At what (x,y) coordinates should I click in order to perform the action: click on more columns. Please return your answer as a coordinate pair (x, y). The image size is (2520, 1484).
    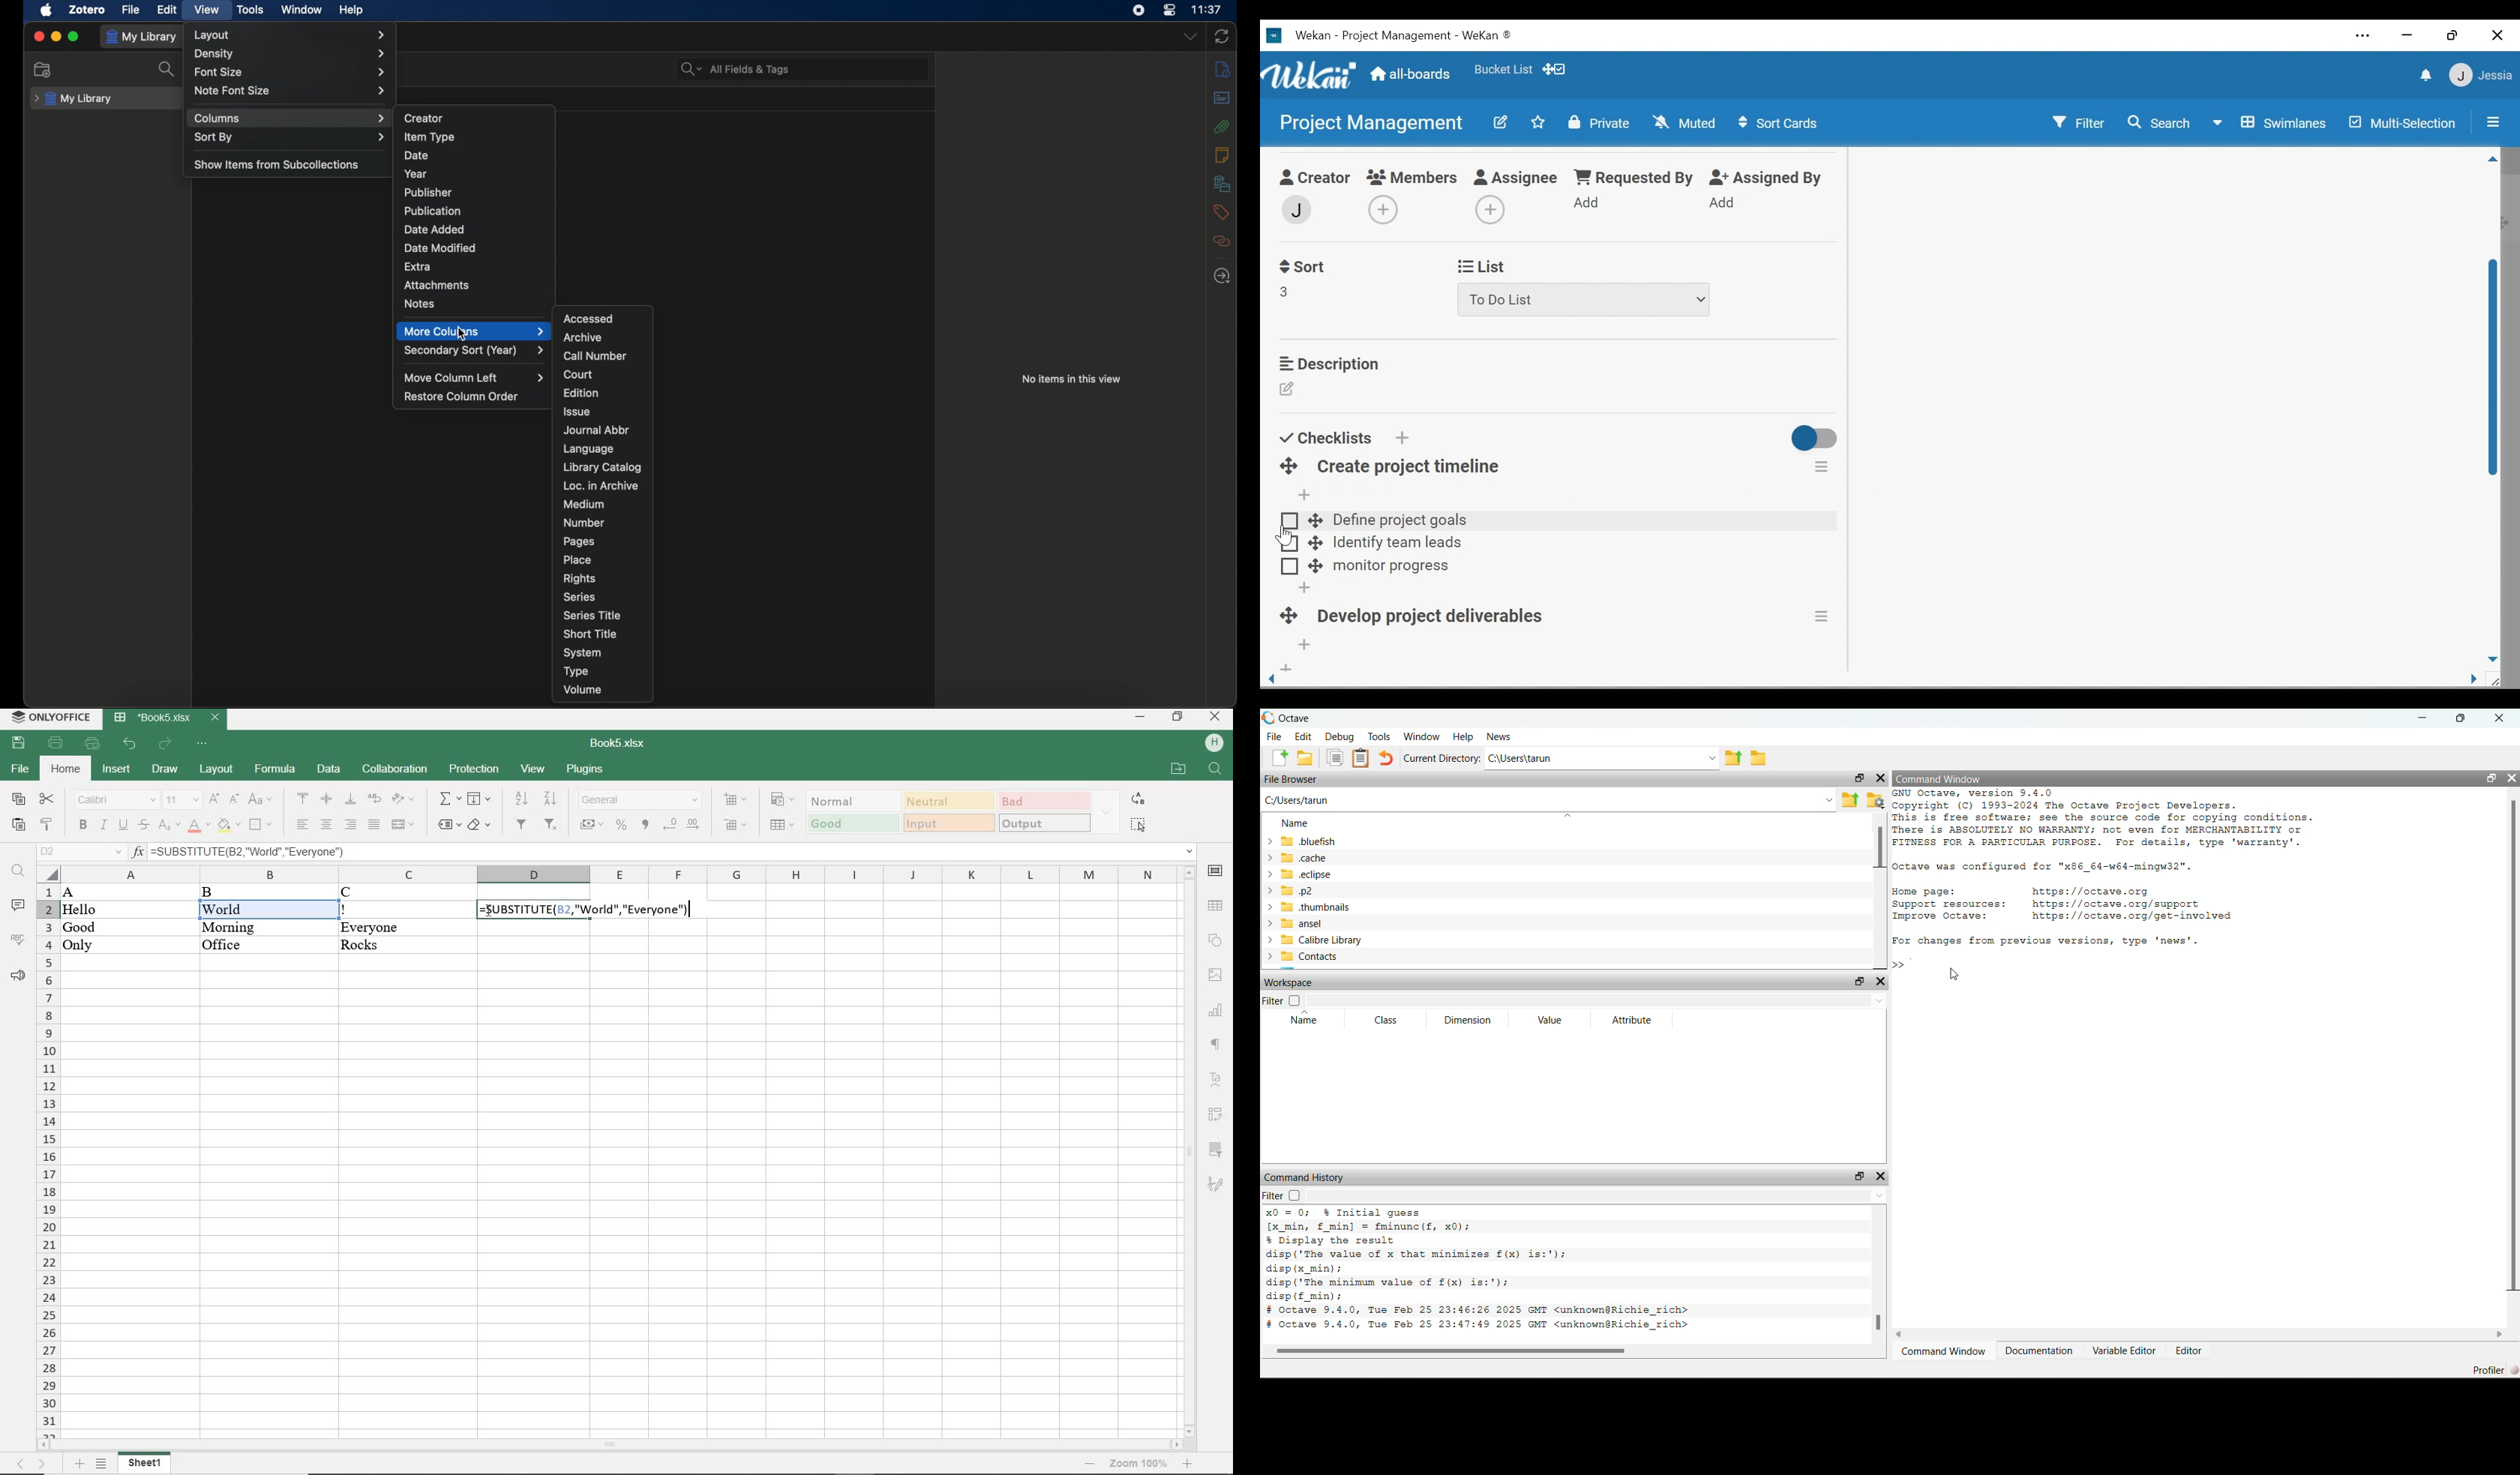
    Looking at the image, I should click on (474, 331).